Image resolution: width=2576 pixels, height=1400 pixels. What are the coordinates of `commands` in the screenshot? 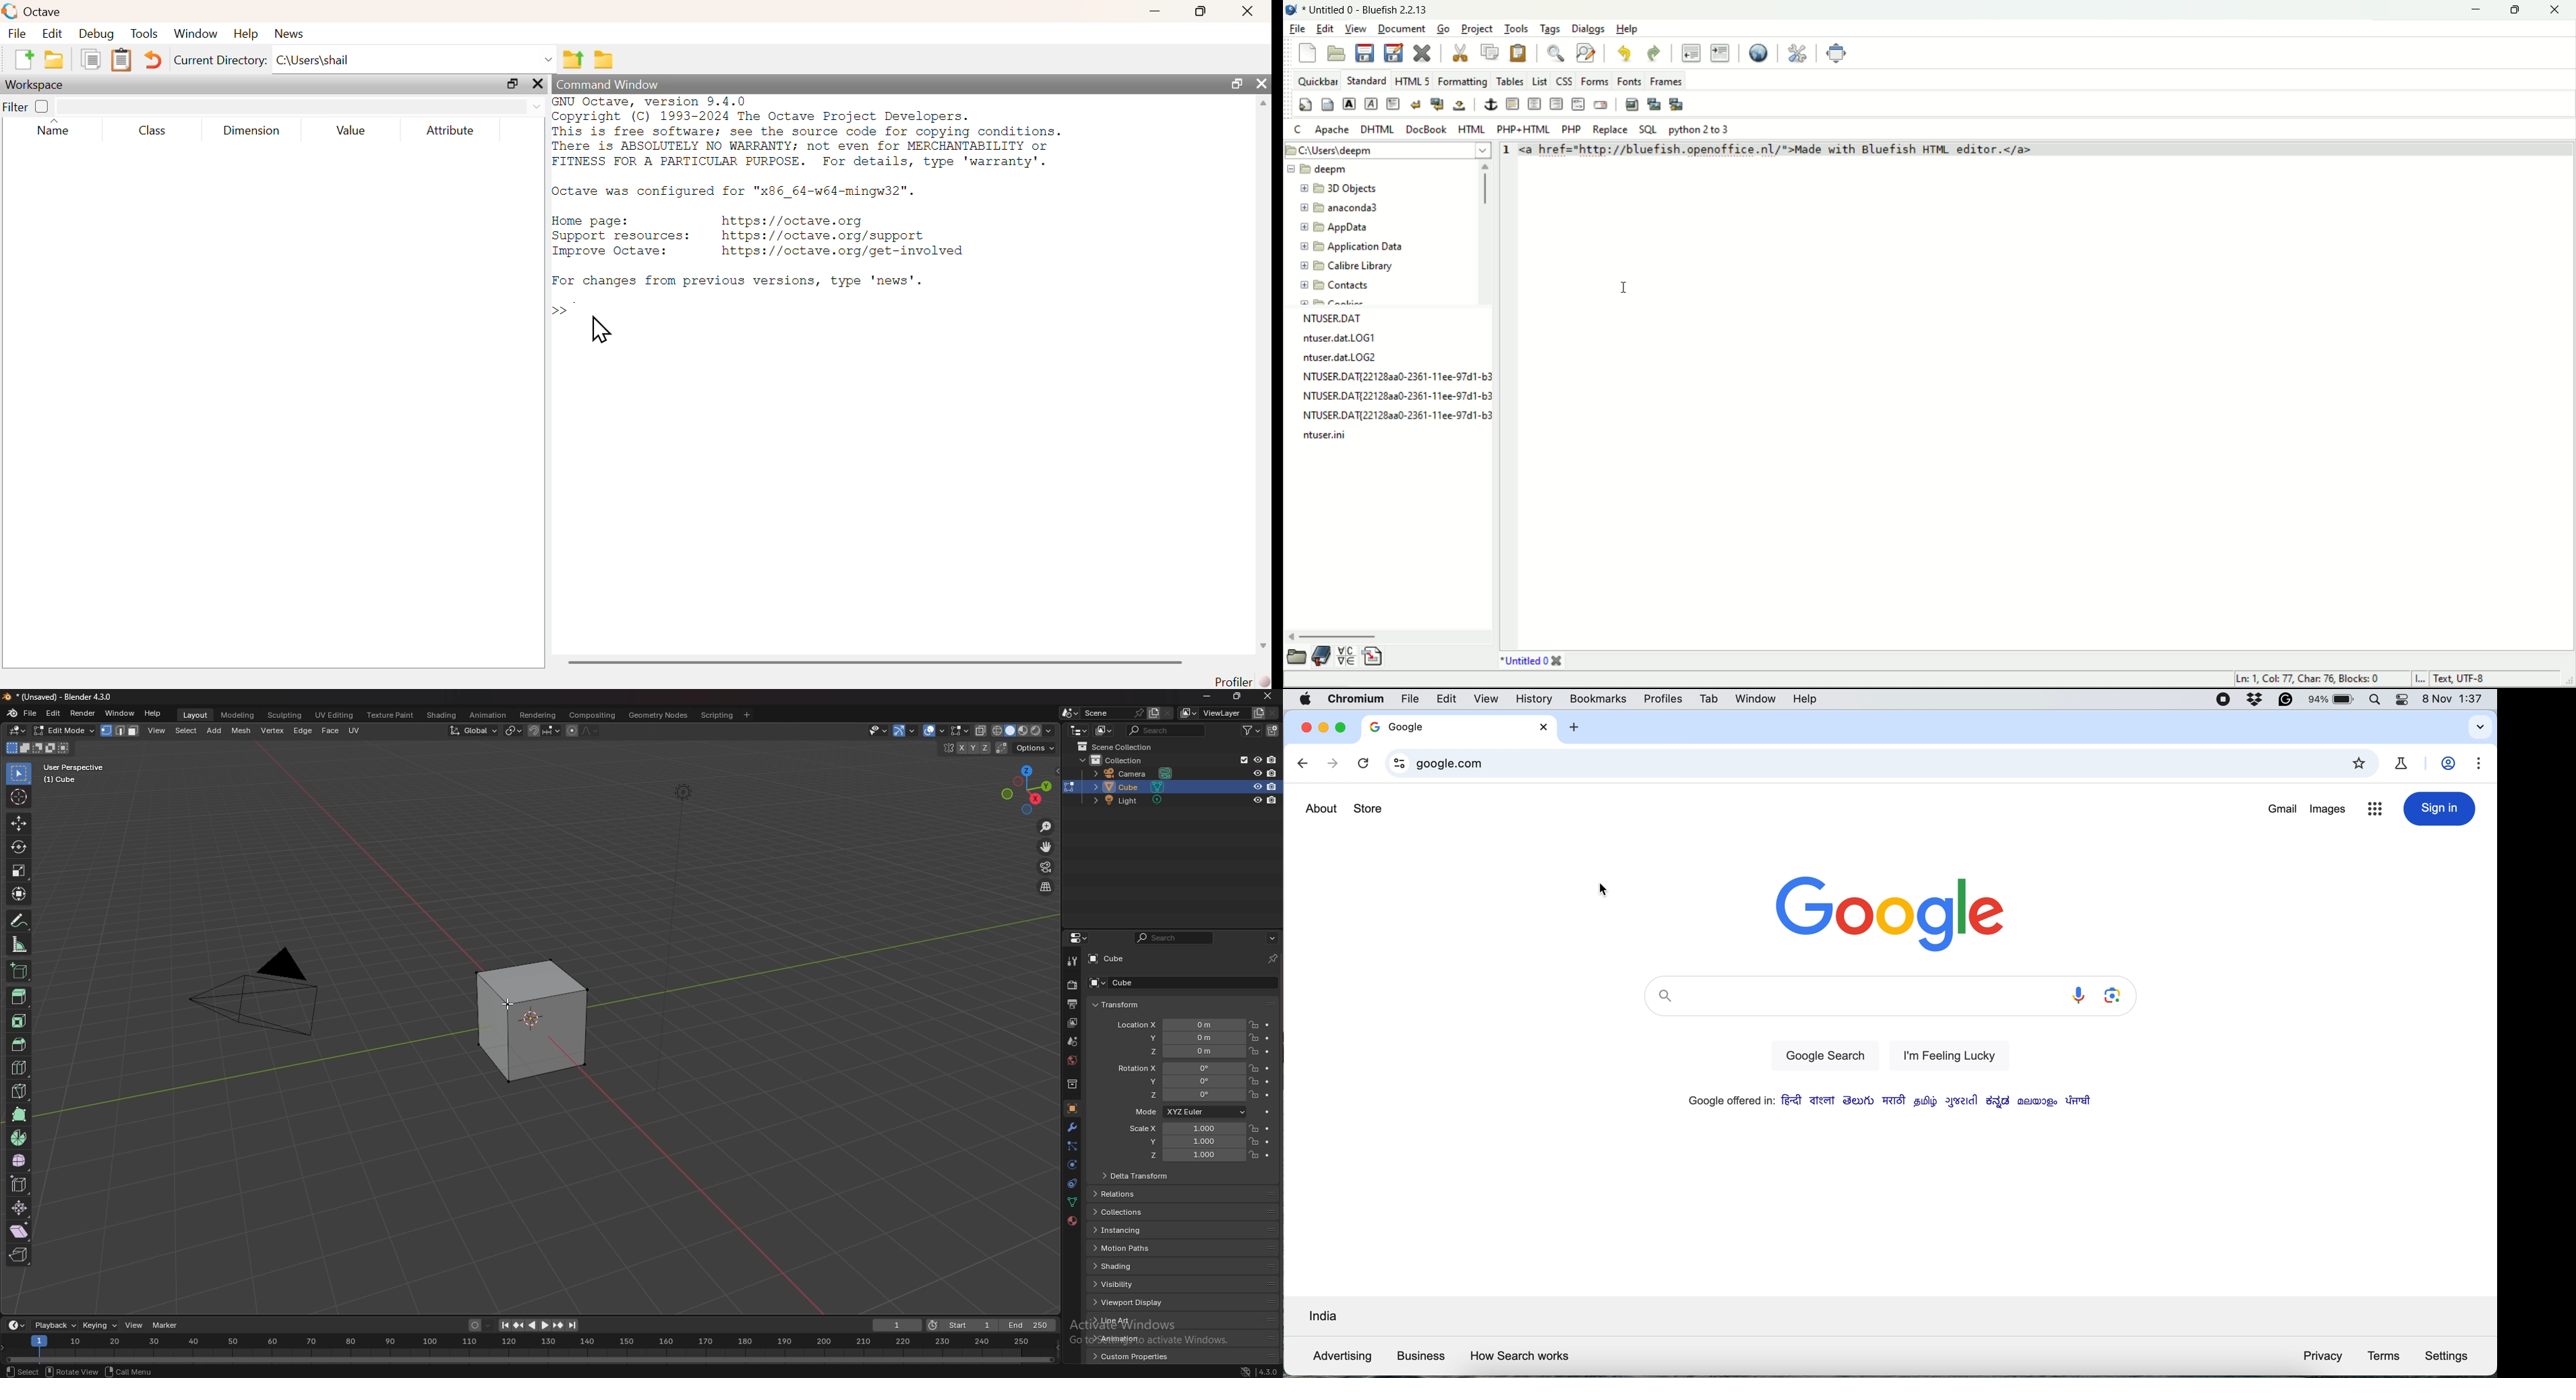 It's located at (813, 210).